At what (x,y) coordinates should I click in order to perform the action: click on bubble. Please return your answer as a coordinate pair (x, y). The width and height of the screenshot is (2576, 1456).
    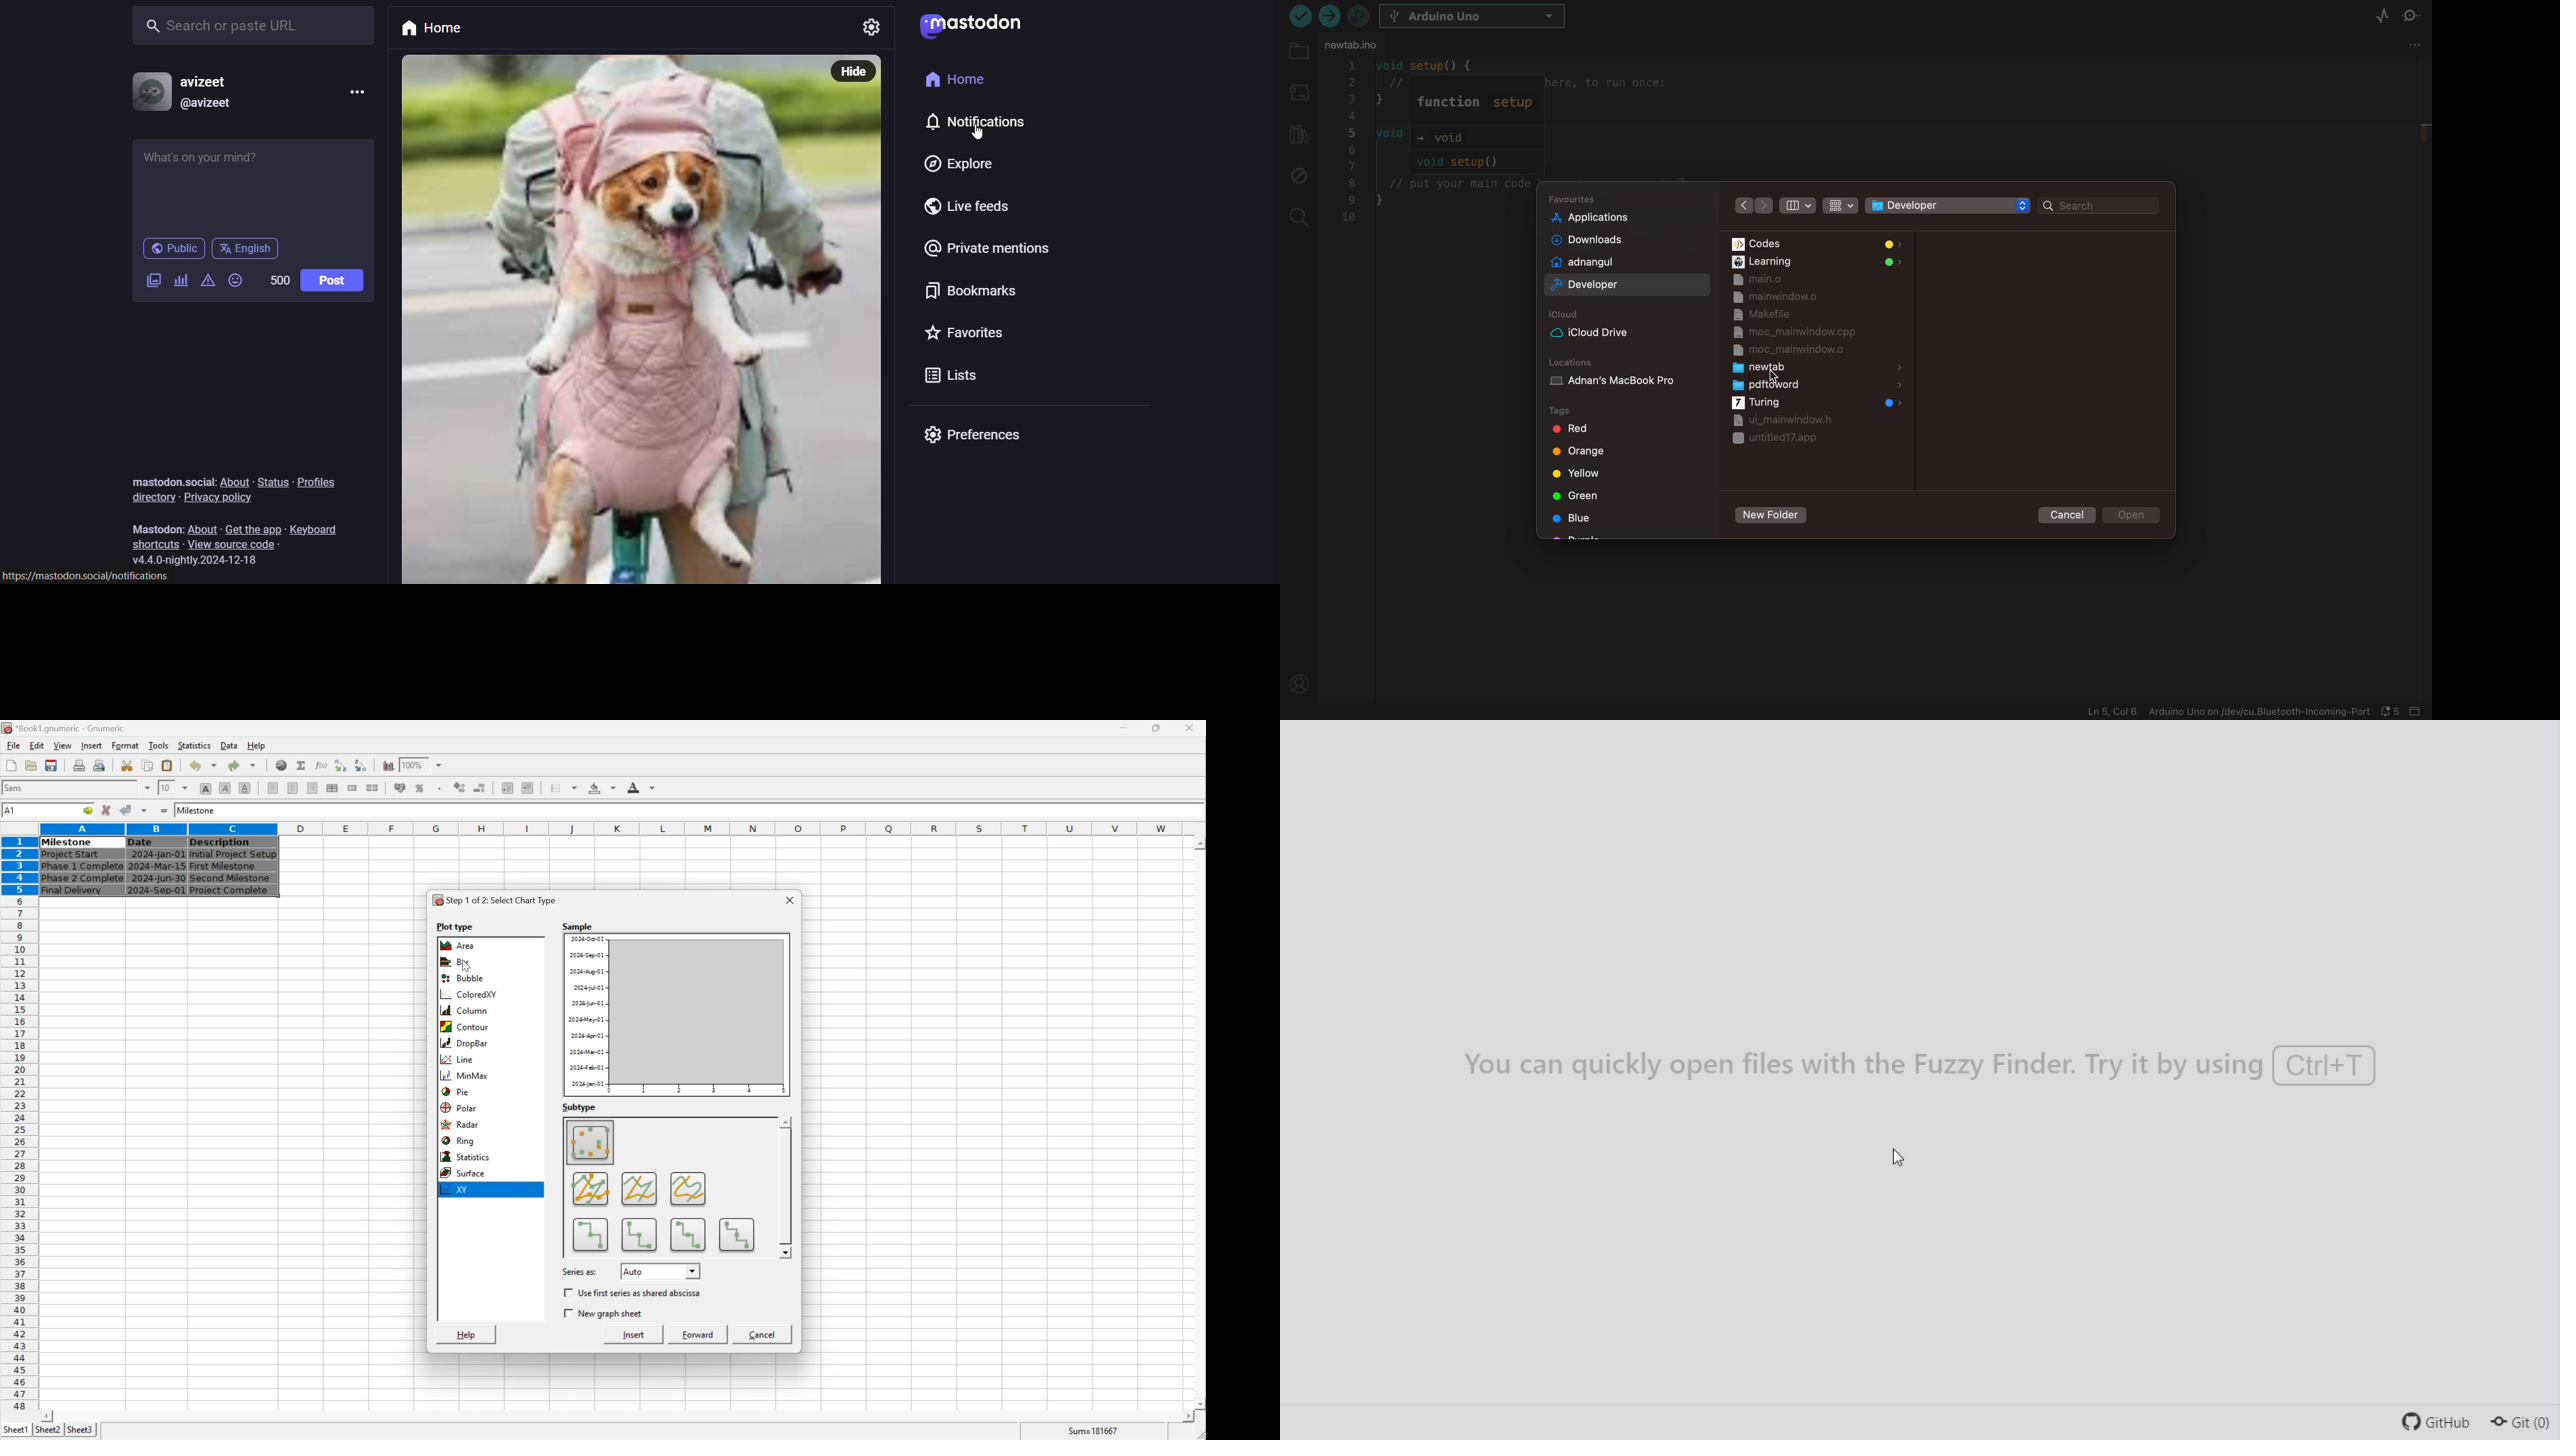
    Looking at the image, I should click on (460, 979).